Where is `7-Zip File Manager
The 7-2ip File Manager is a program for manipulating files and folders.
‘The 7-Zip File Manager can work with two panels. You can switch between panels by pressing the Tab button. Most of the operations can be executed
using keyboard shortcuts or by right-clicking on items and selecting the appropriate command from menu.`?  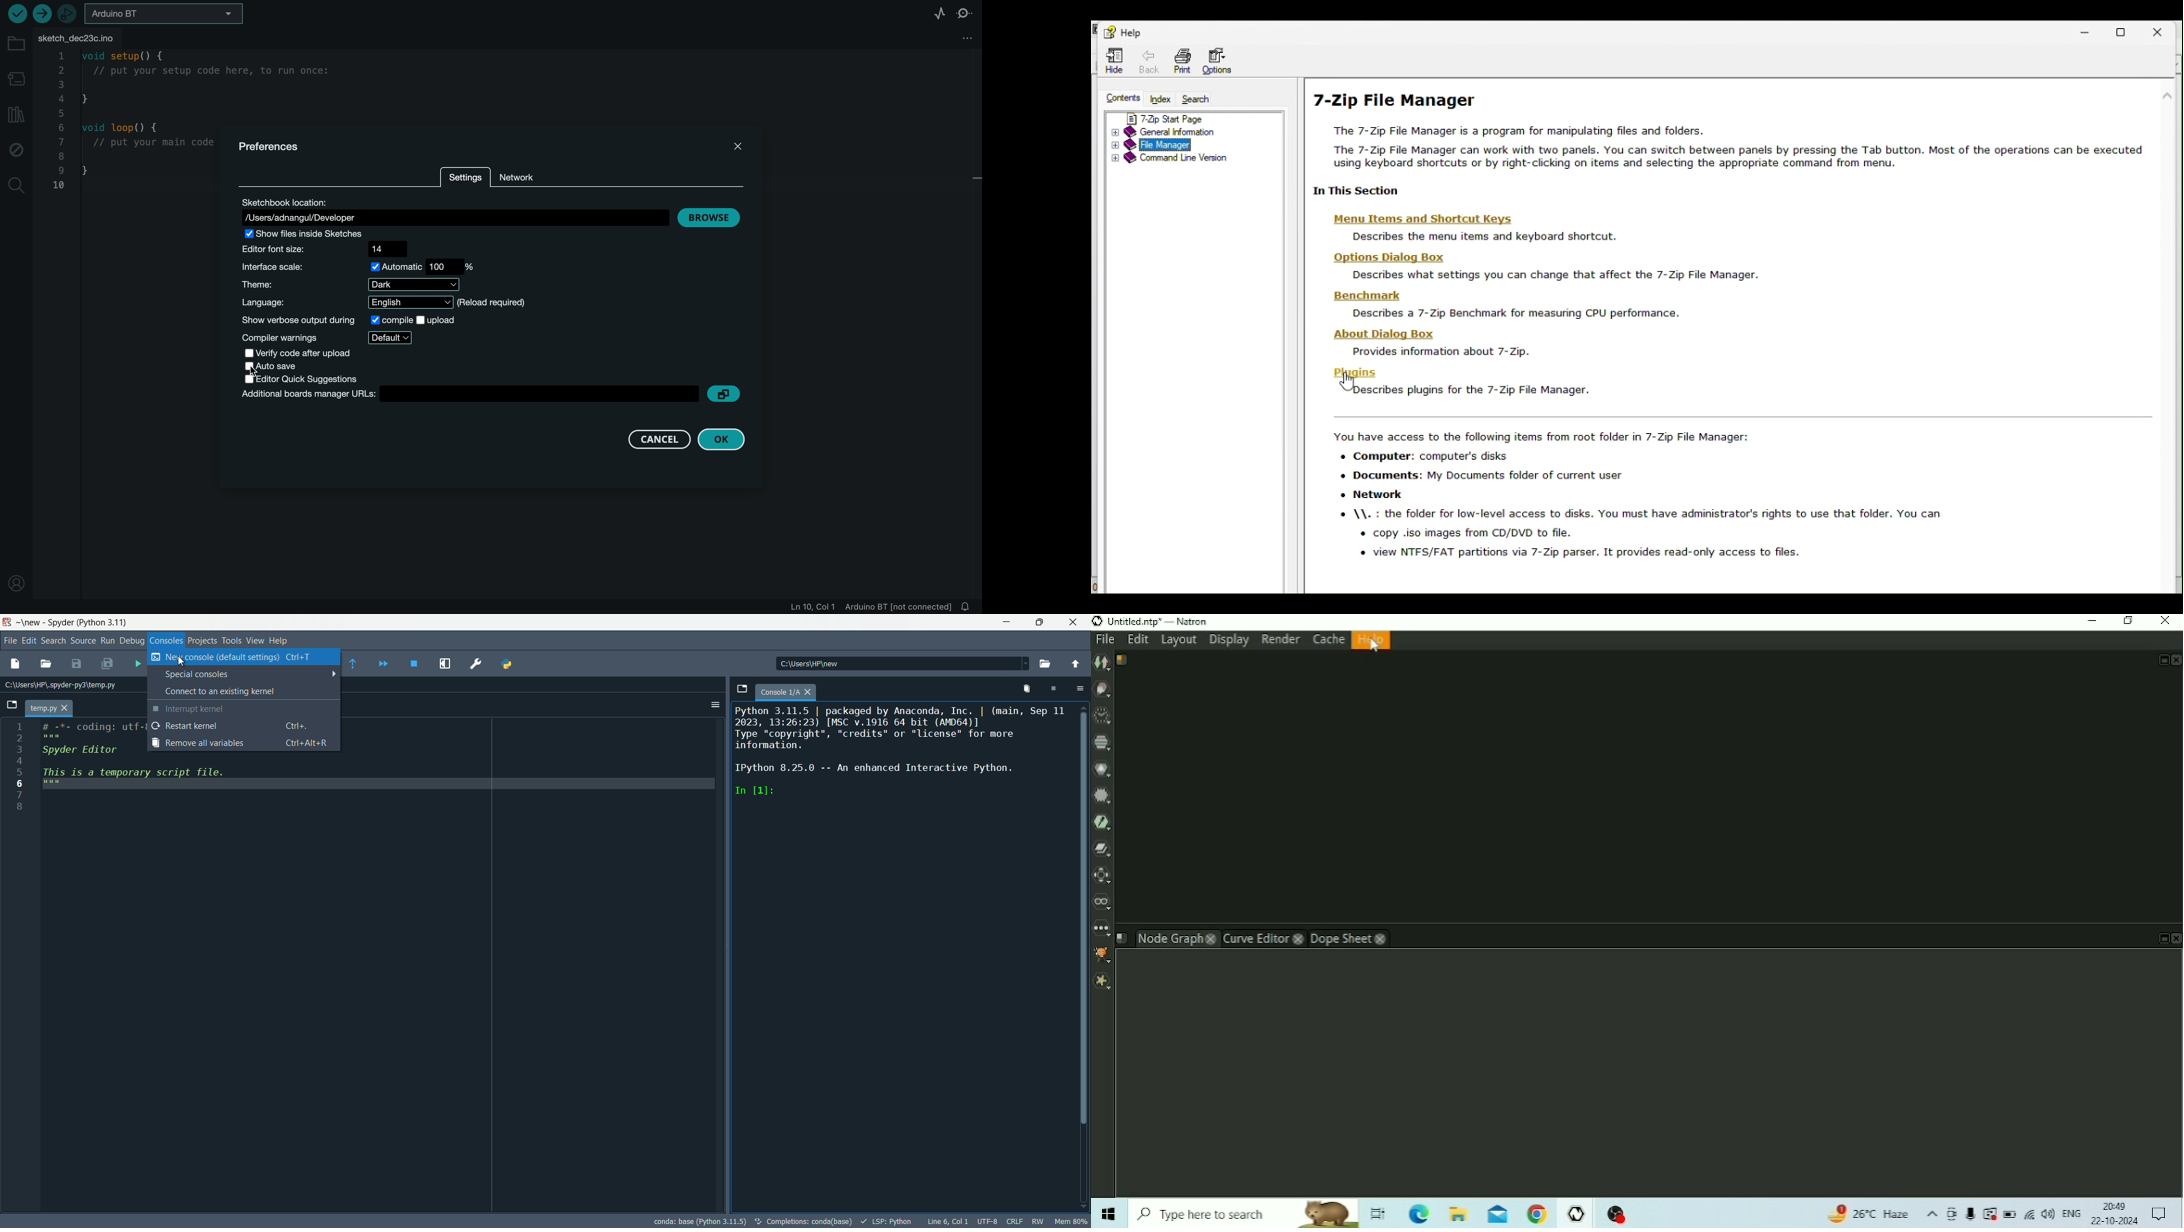 7-Zip File Manager
The 7-2ip File Manager is a program for manipulating files and folders.
‘The 7-Zip File Manager can work with two panels. You can switch between panels by pressing the Tab button. Most of the operations can be executed
using keyboard shortcuts or by right-clicking on items and selecting the appropriate command from menu. is located at coordinates (1726, 130).